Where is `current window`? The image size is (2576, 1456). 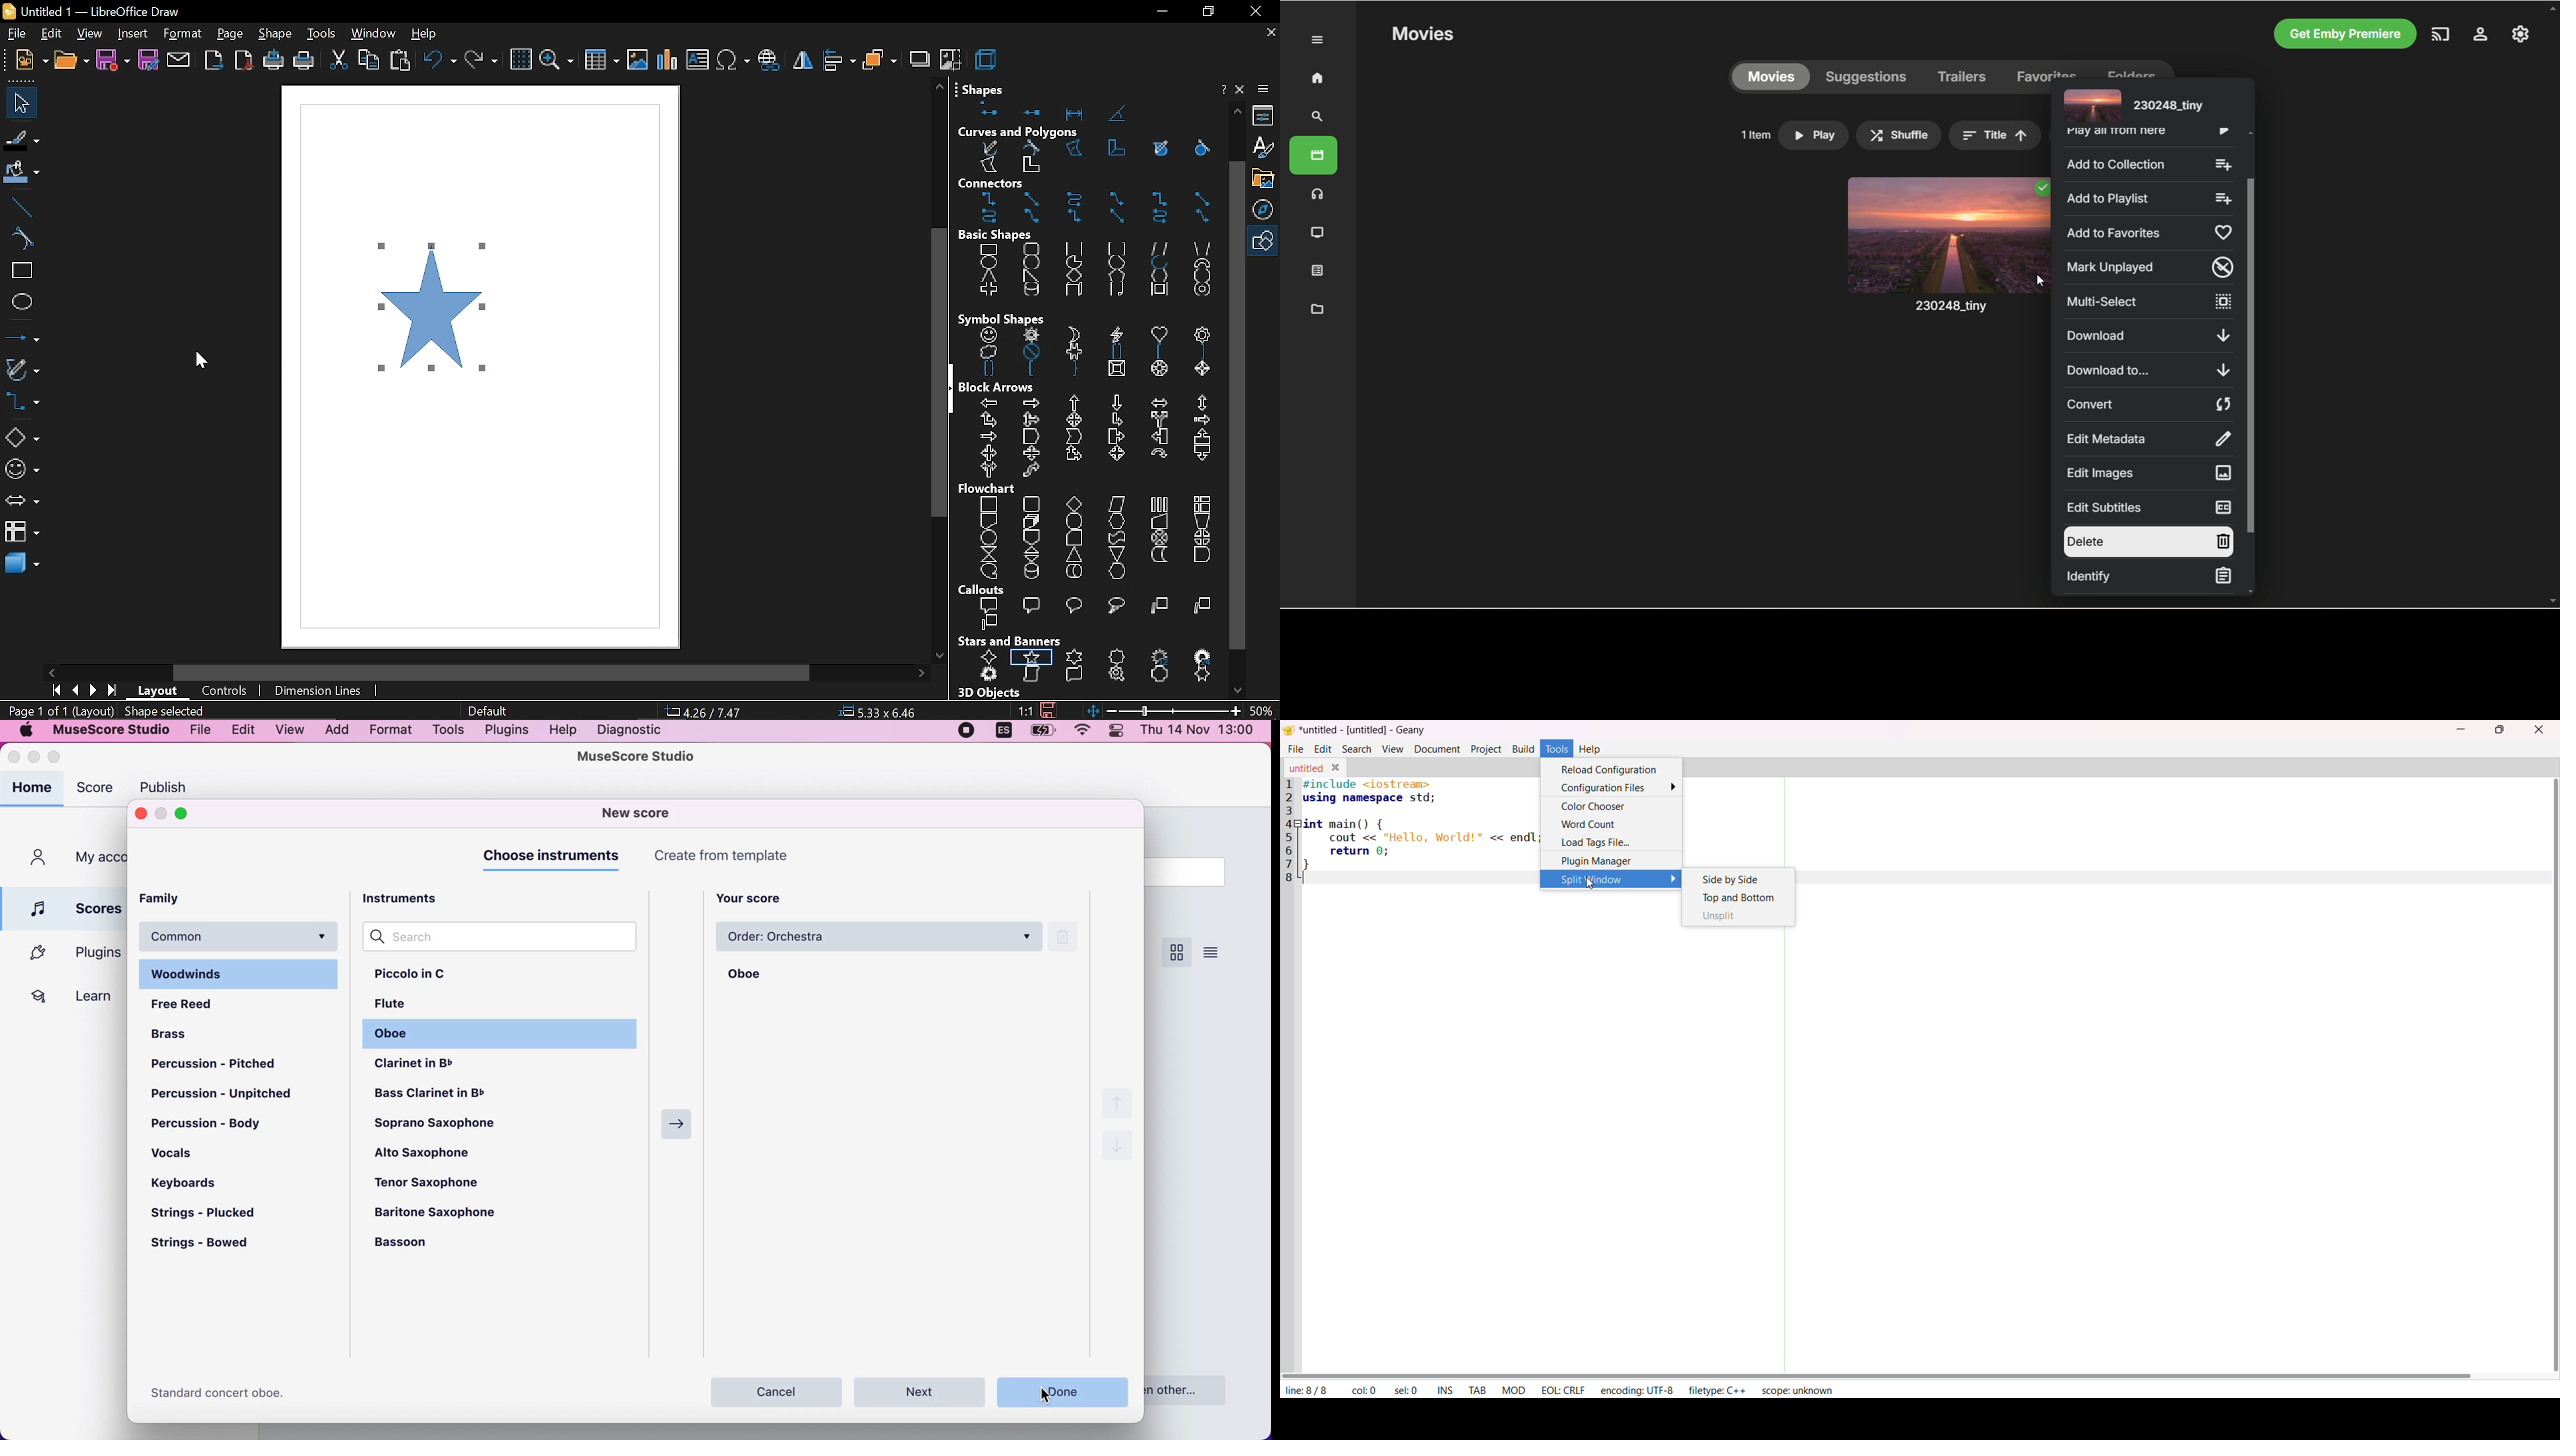
current window is located at coordinates (90, 11).